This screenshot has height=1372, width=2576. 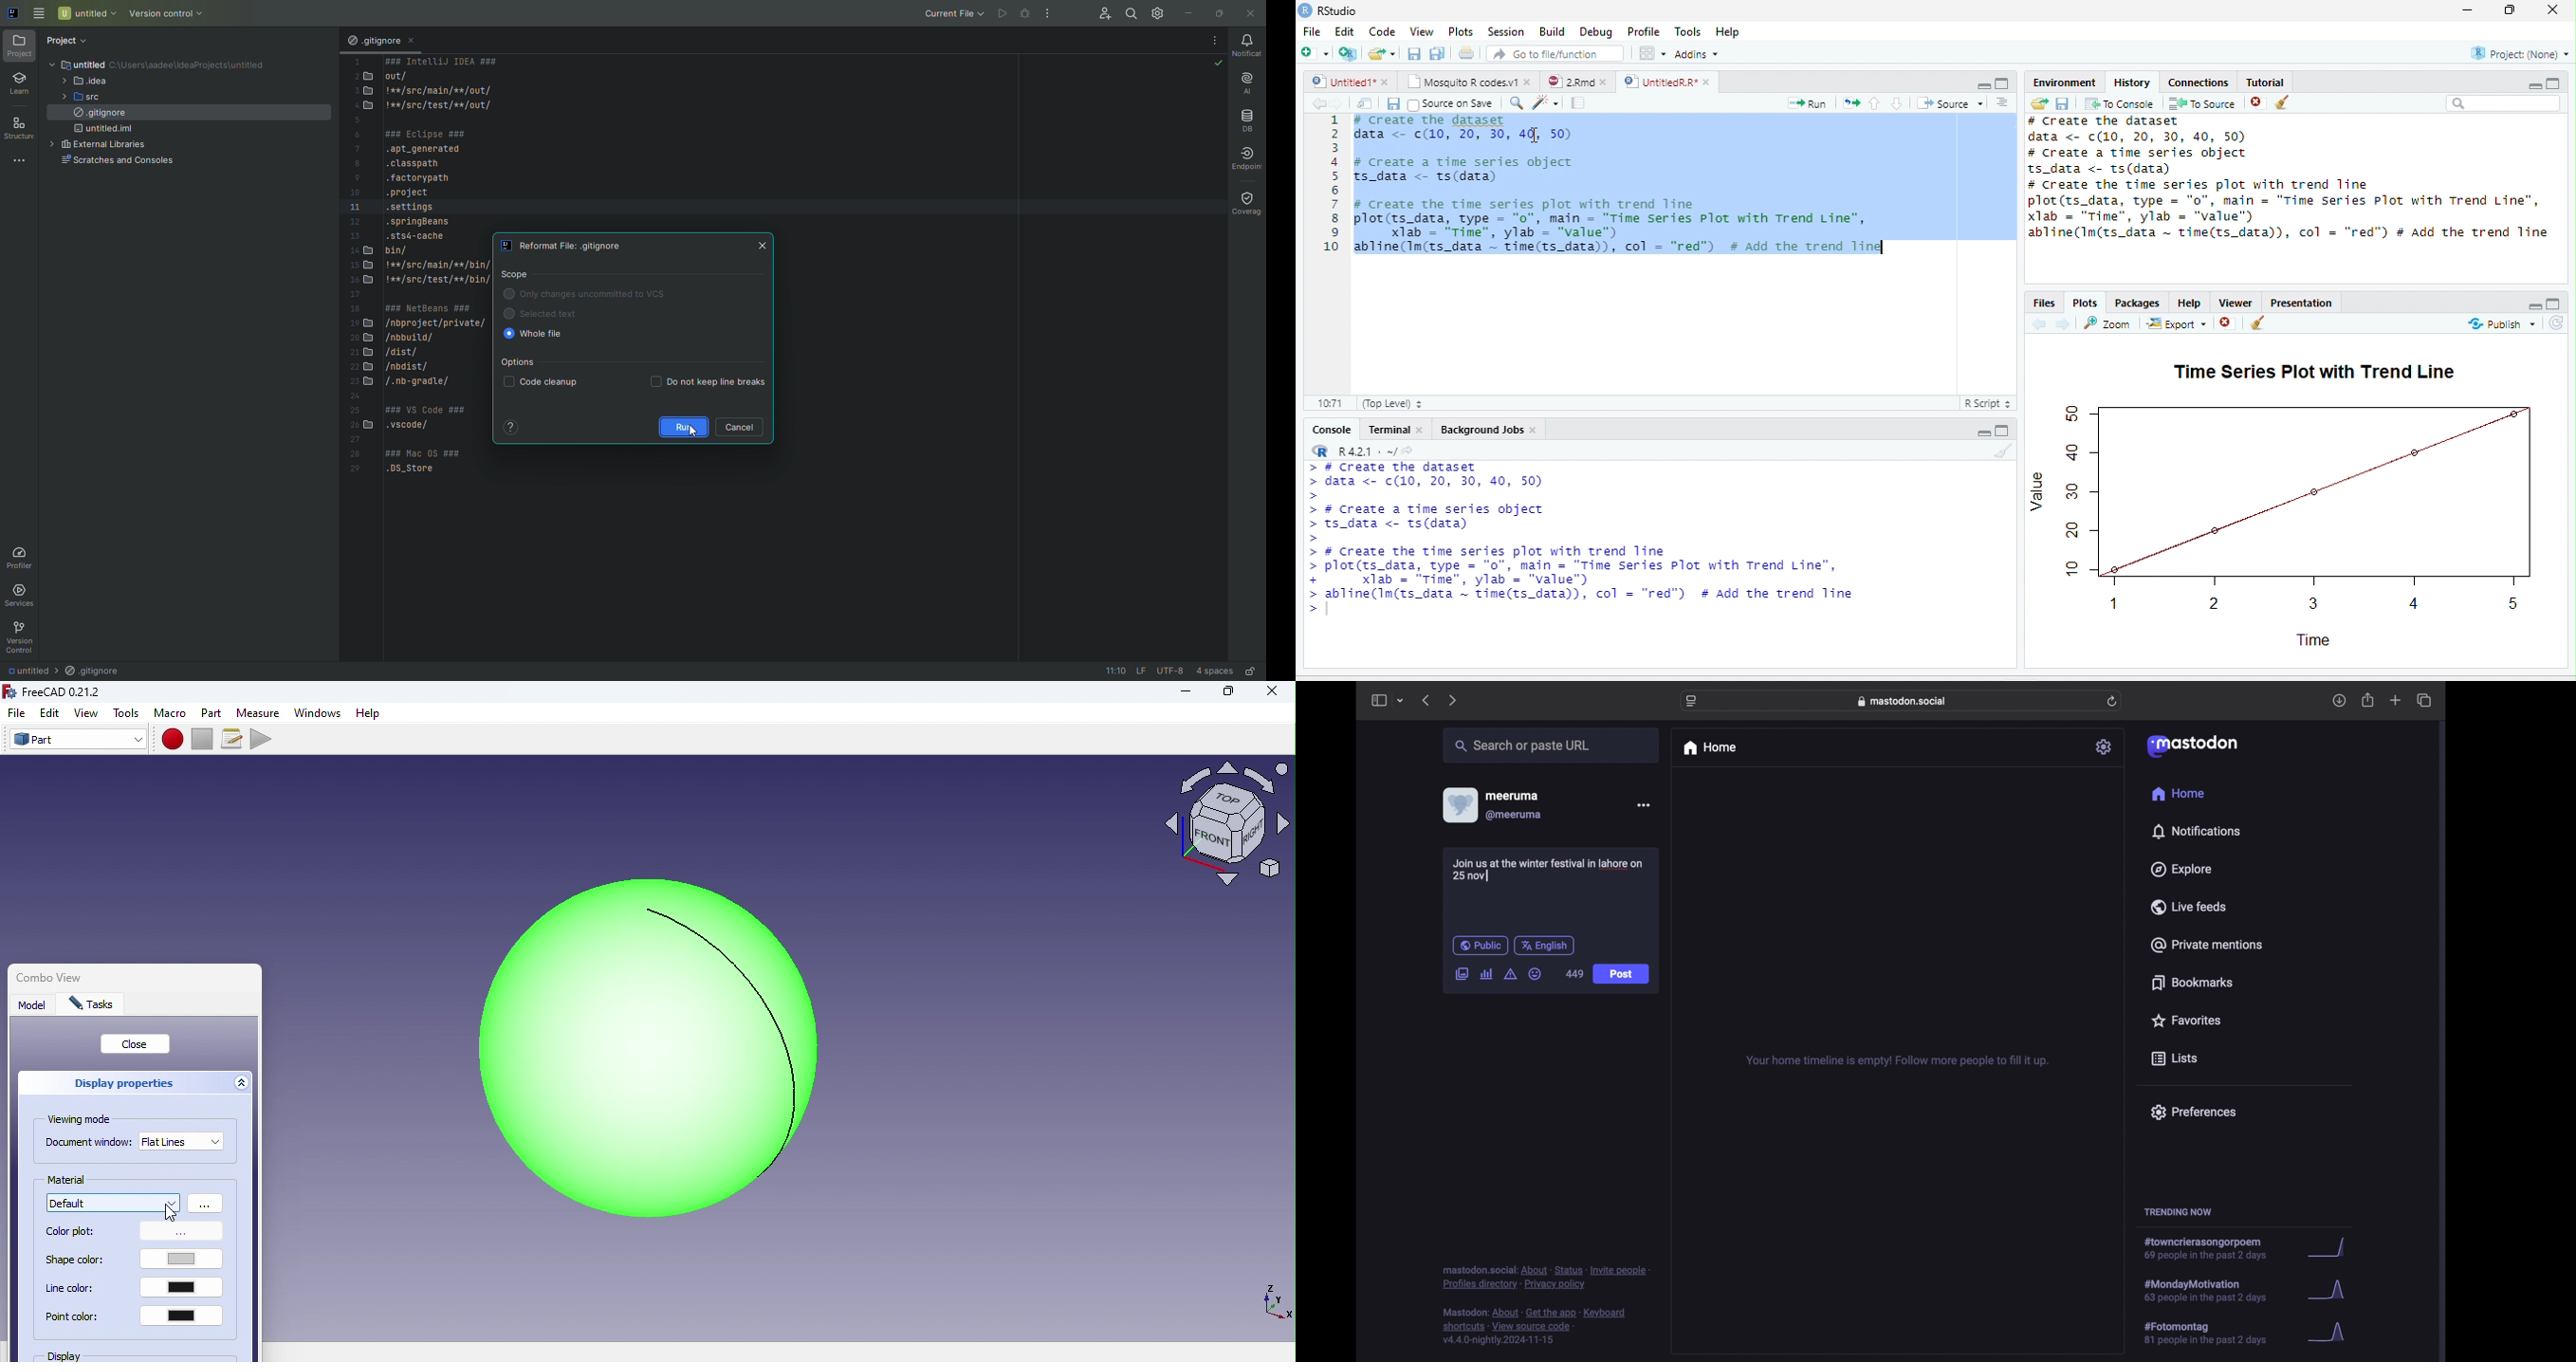 What do you see at coordinates (1488, 875) in the screenshot?
I see `text cursor` at bounding box center [1488, 875].